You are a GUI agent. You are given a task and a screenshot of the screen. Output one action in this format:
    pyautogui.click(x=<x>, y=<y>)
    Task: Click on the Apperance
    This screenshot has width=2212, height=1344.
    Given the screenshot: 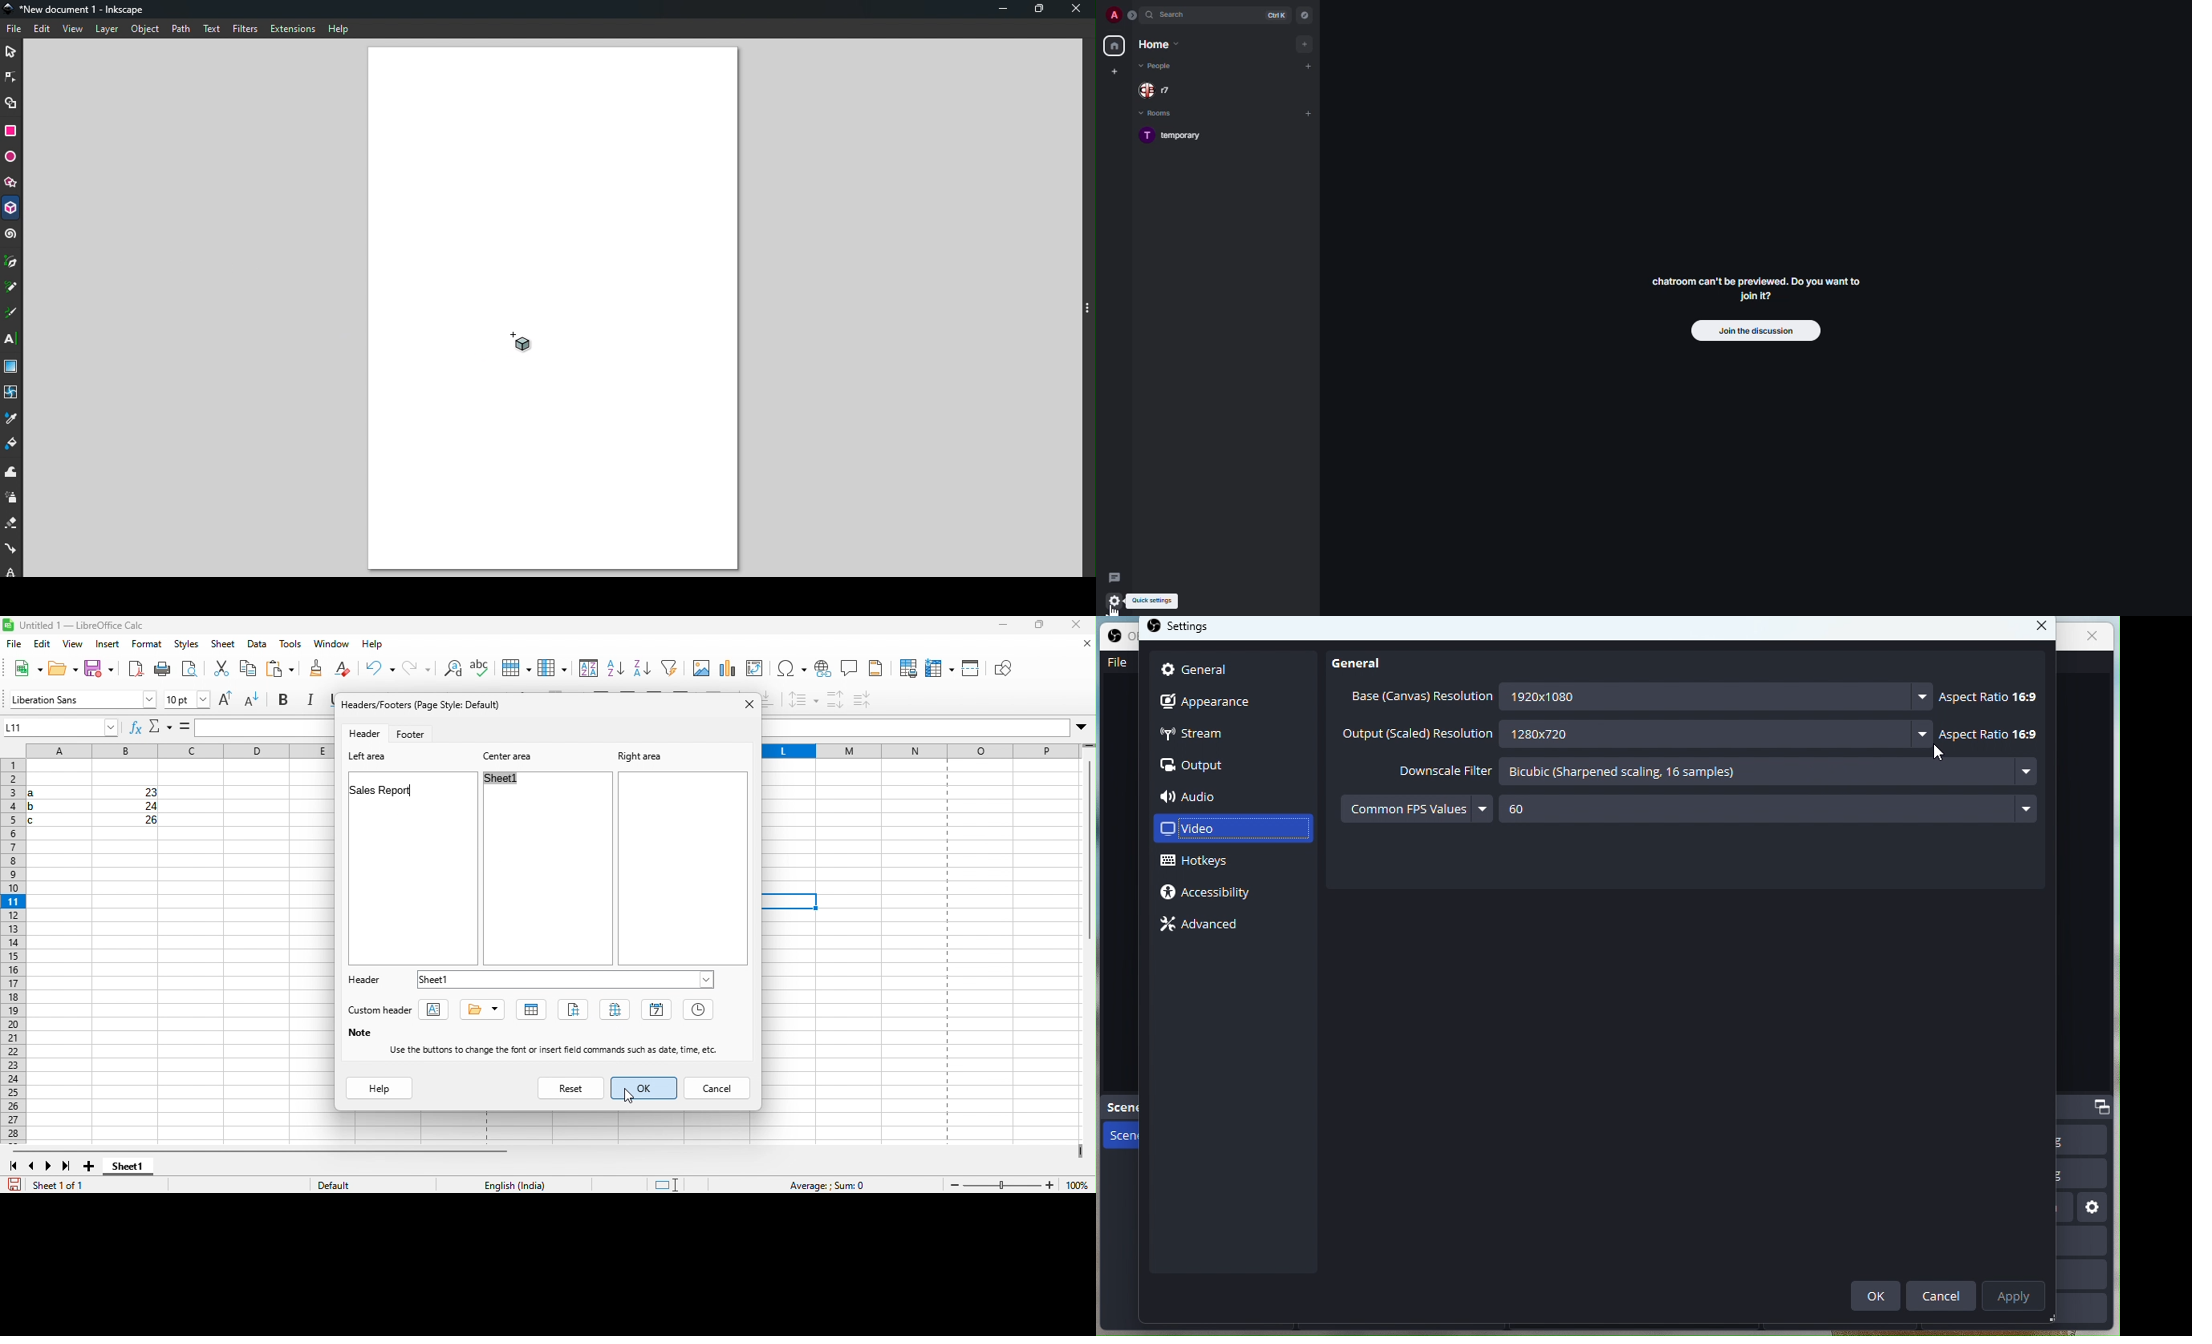 What is the action you would take?
    pyautogui.click(x=1234, y=702)
    